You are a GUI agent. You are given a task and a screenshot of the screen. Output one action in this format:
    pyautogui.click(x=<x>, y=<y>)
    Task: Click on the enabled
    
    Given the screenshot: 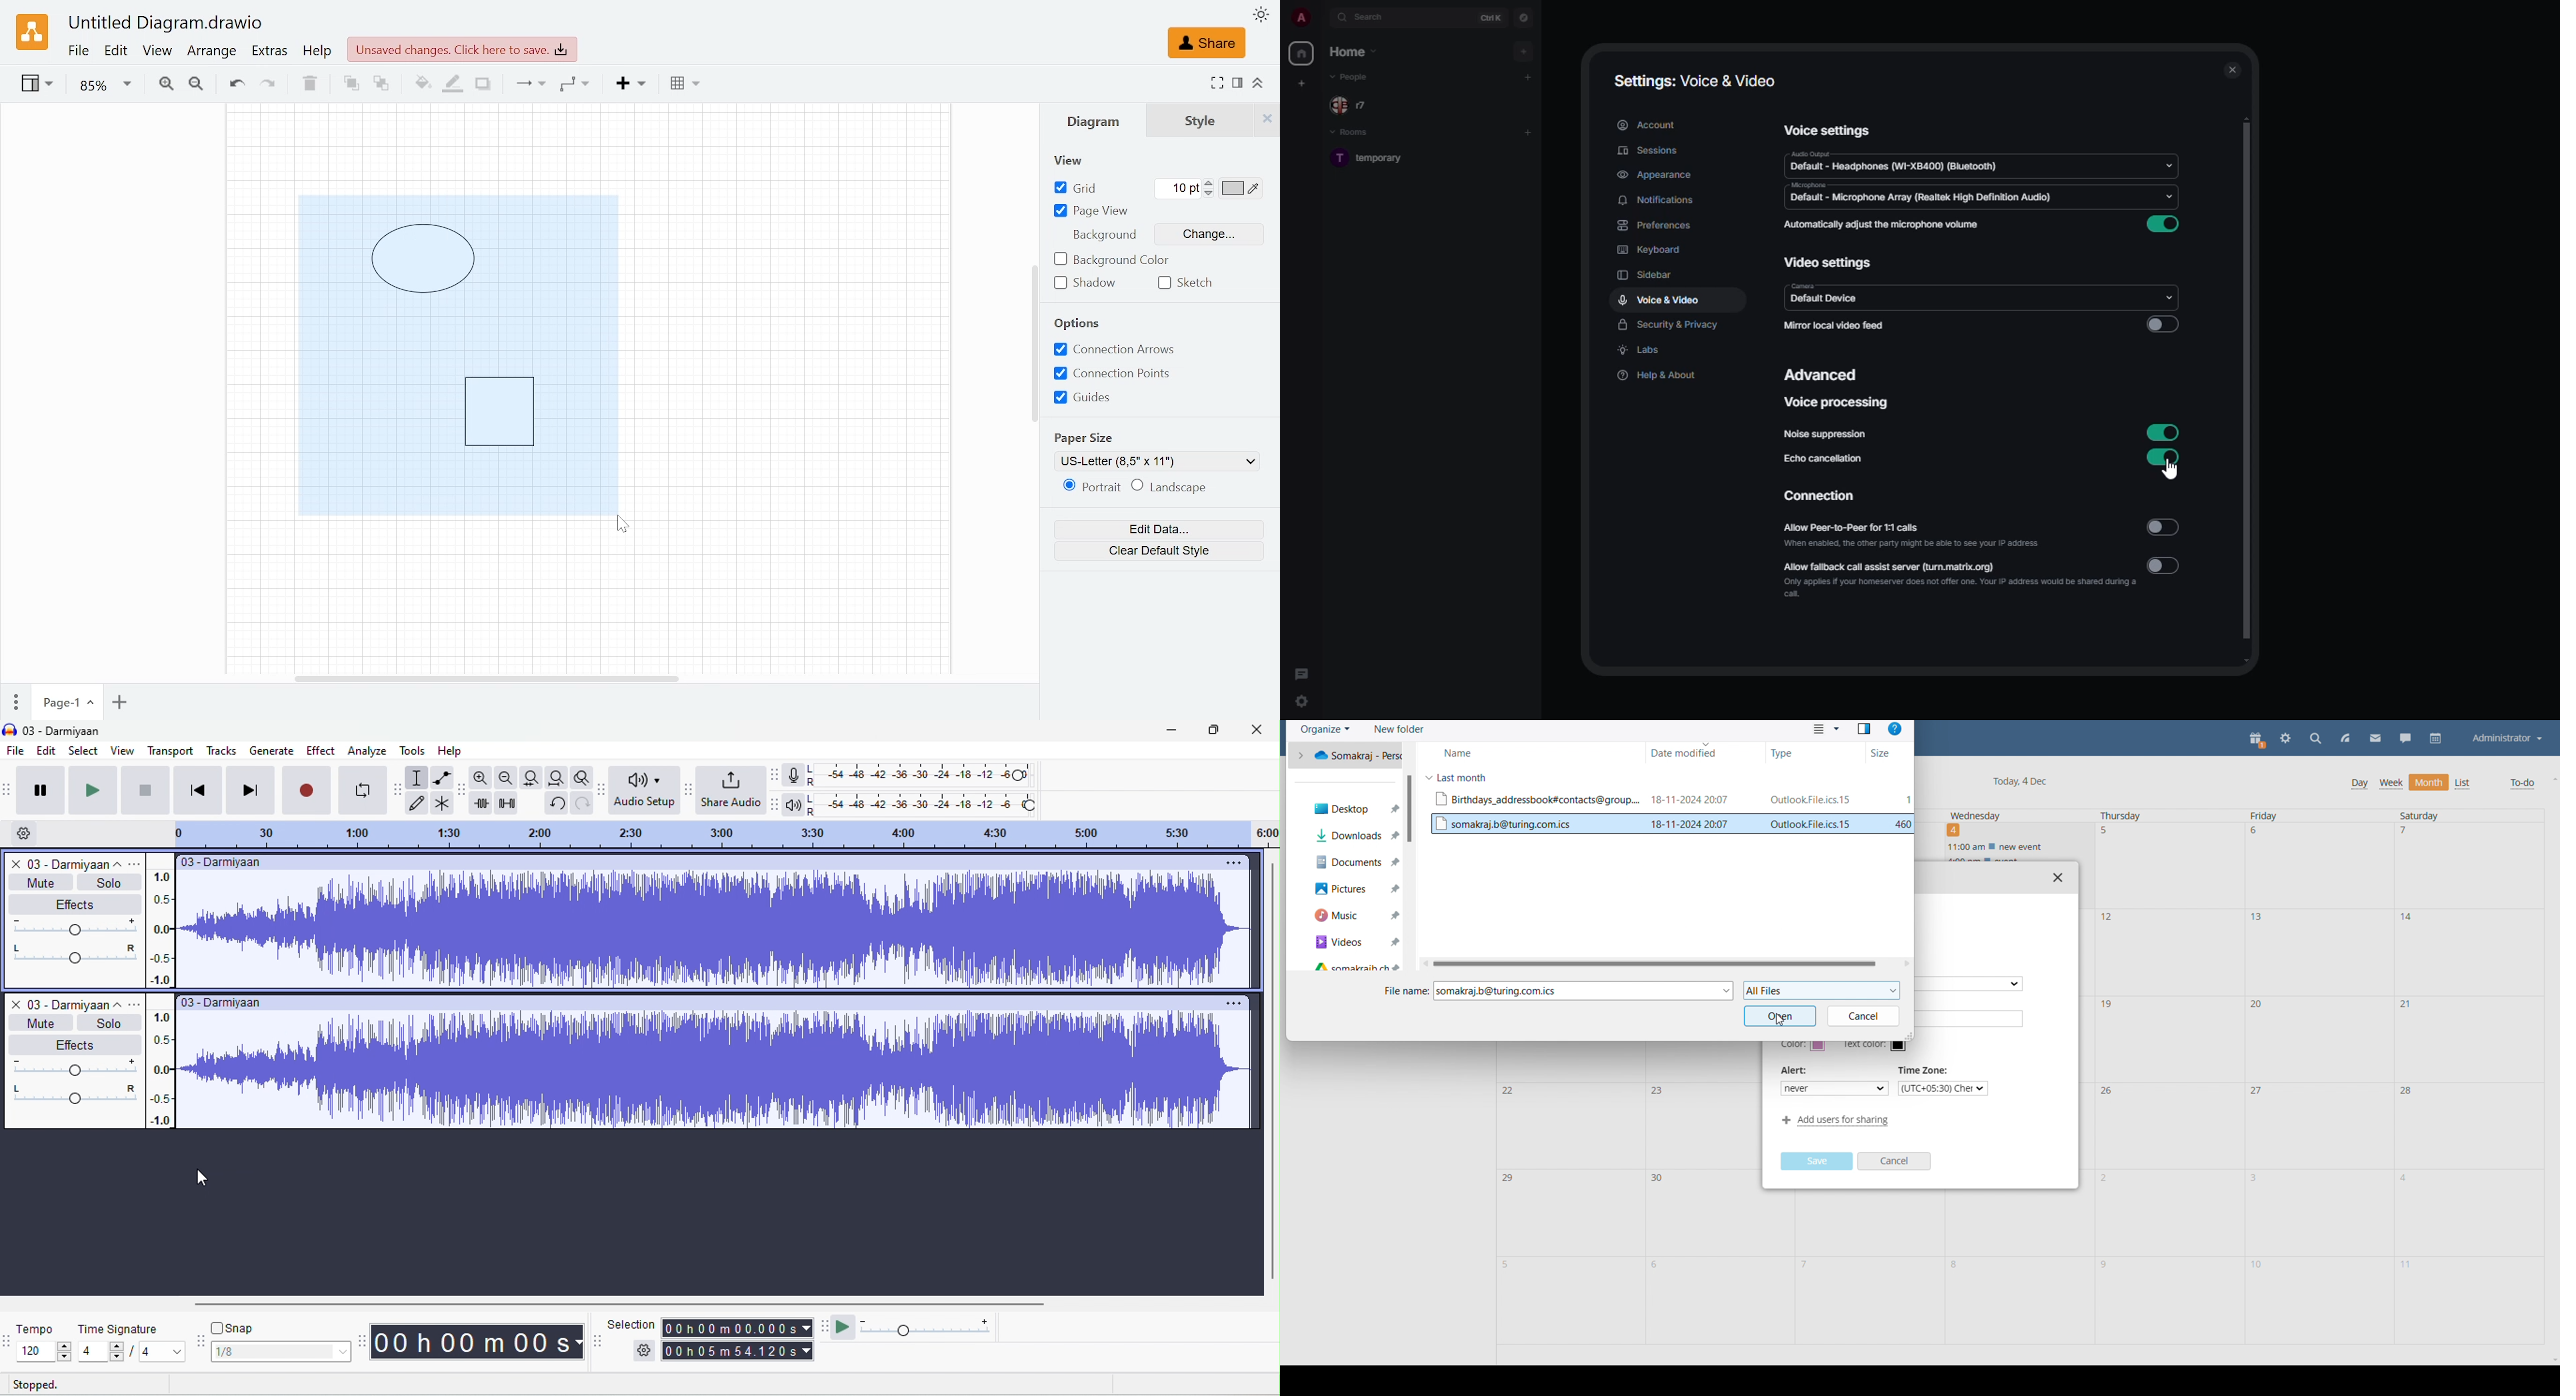 What is the action you would take?
    pyautogui.click(x=2164, y=459)
    